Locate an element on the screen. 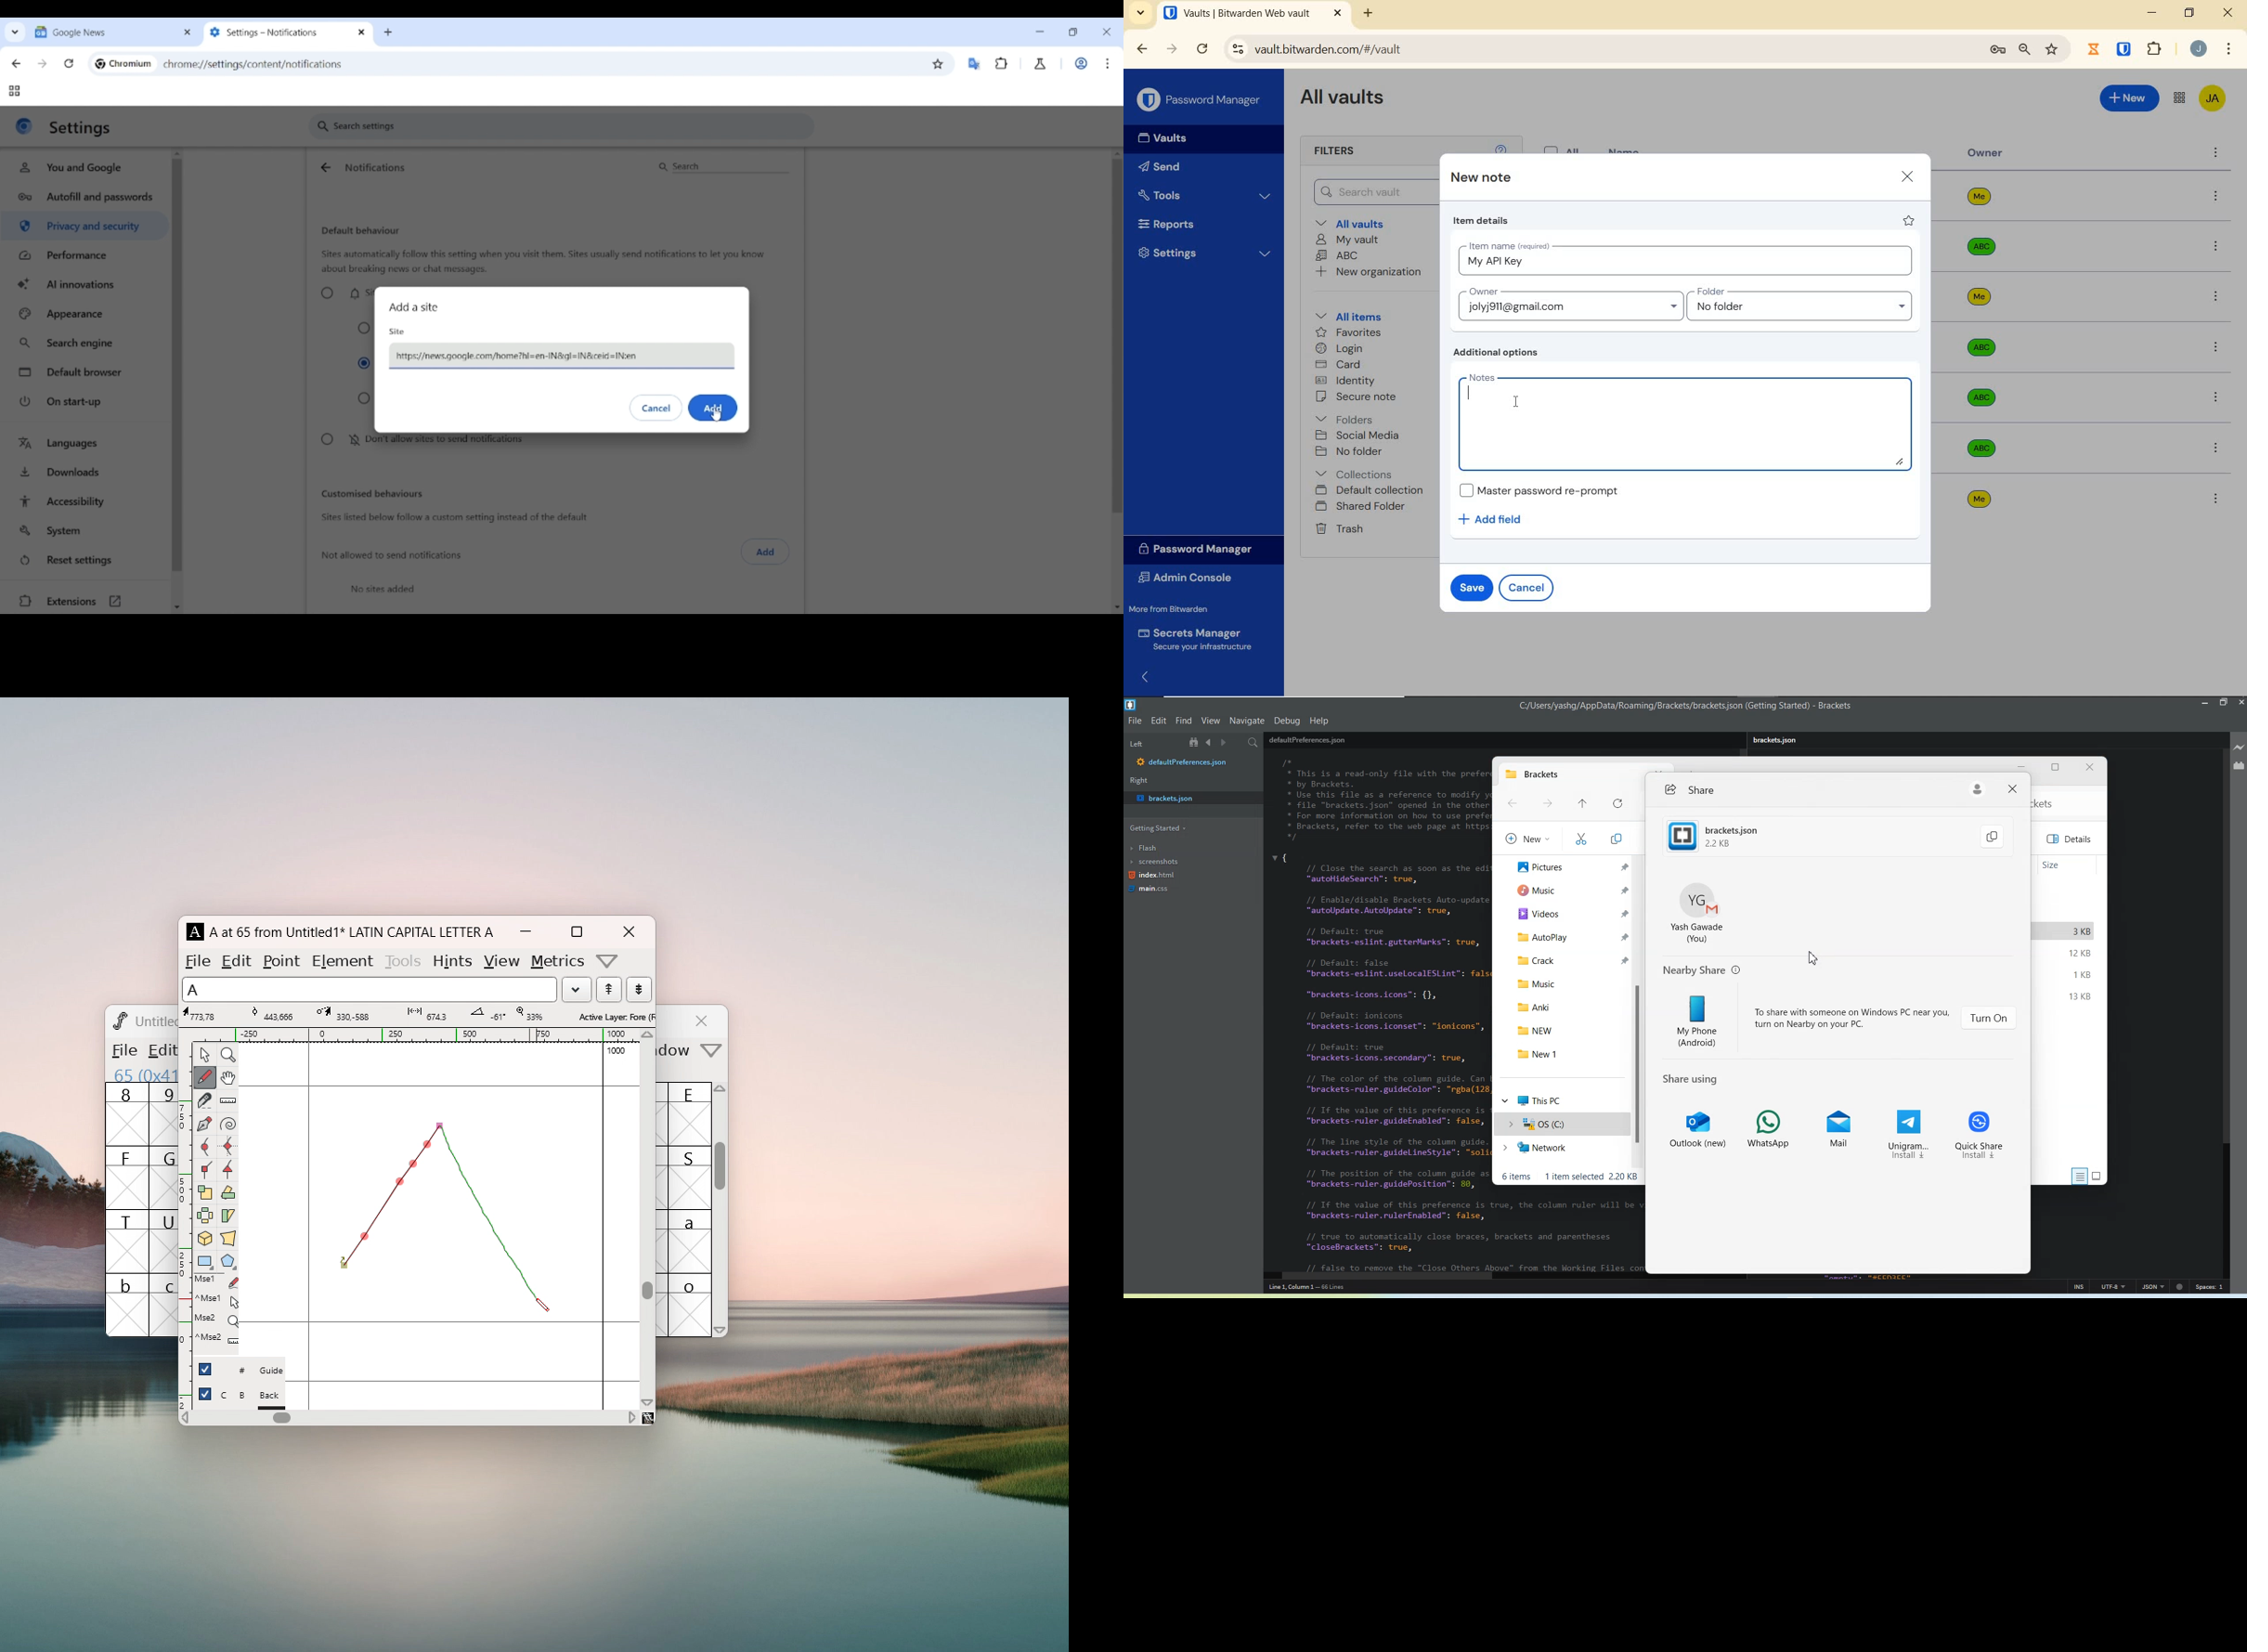  Text is located at coordinates (1571, 1177).